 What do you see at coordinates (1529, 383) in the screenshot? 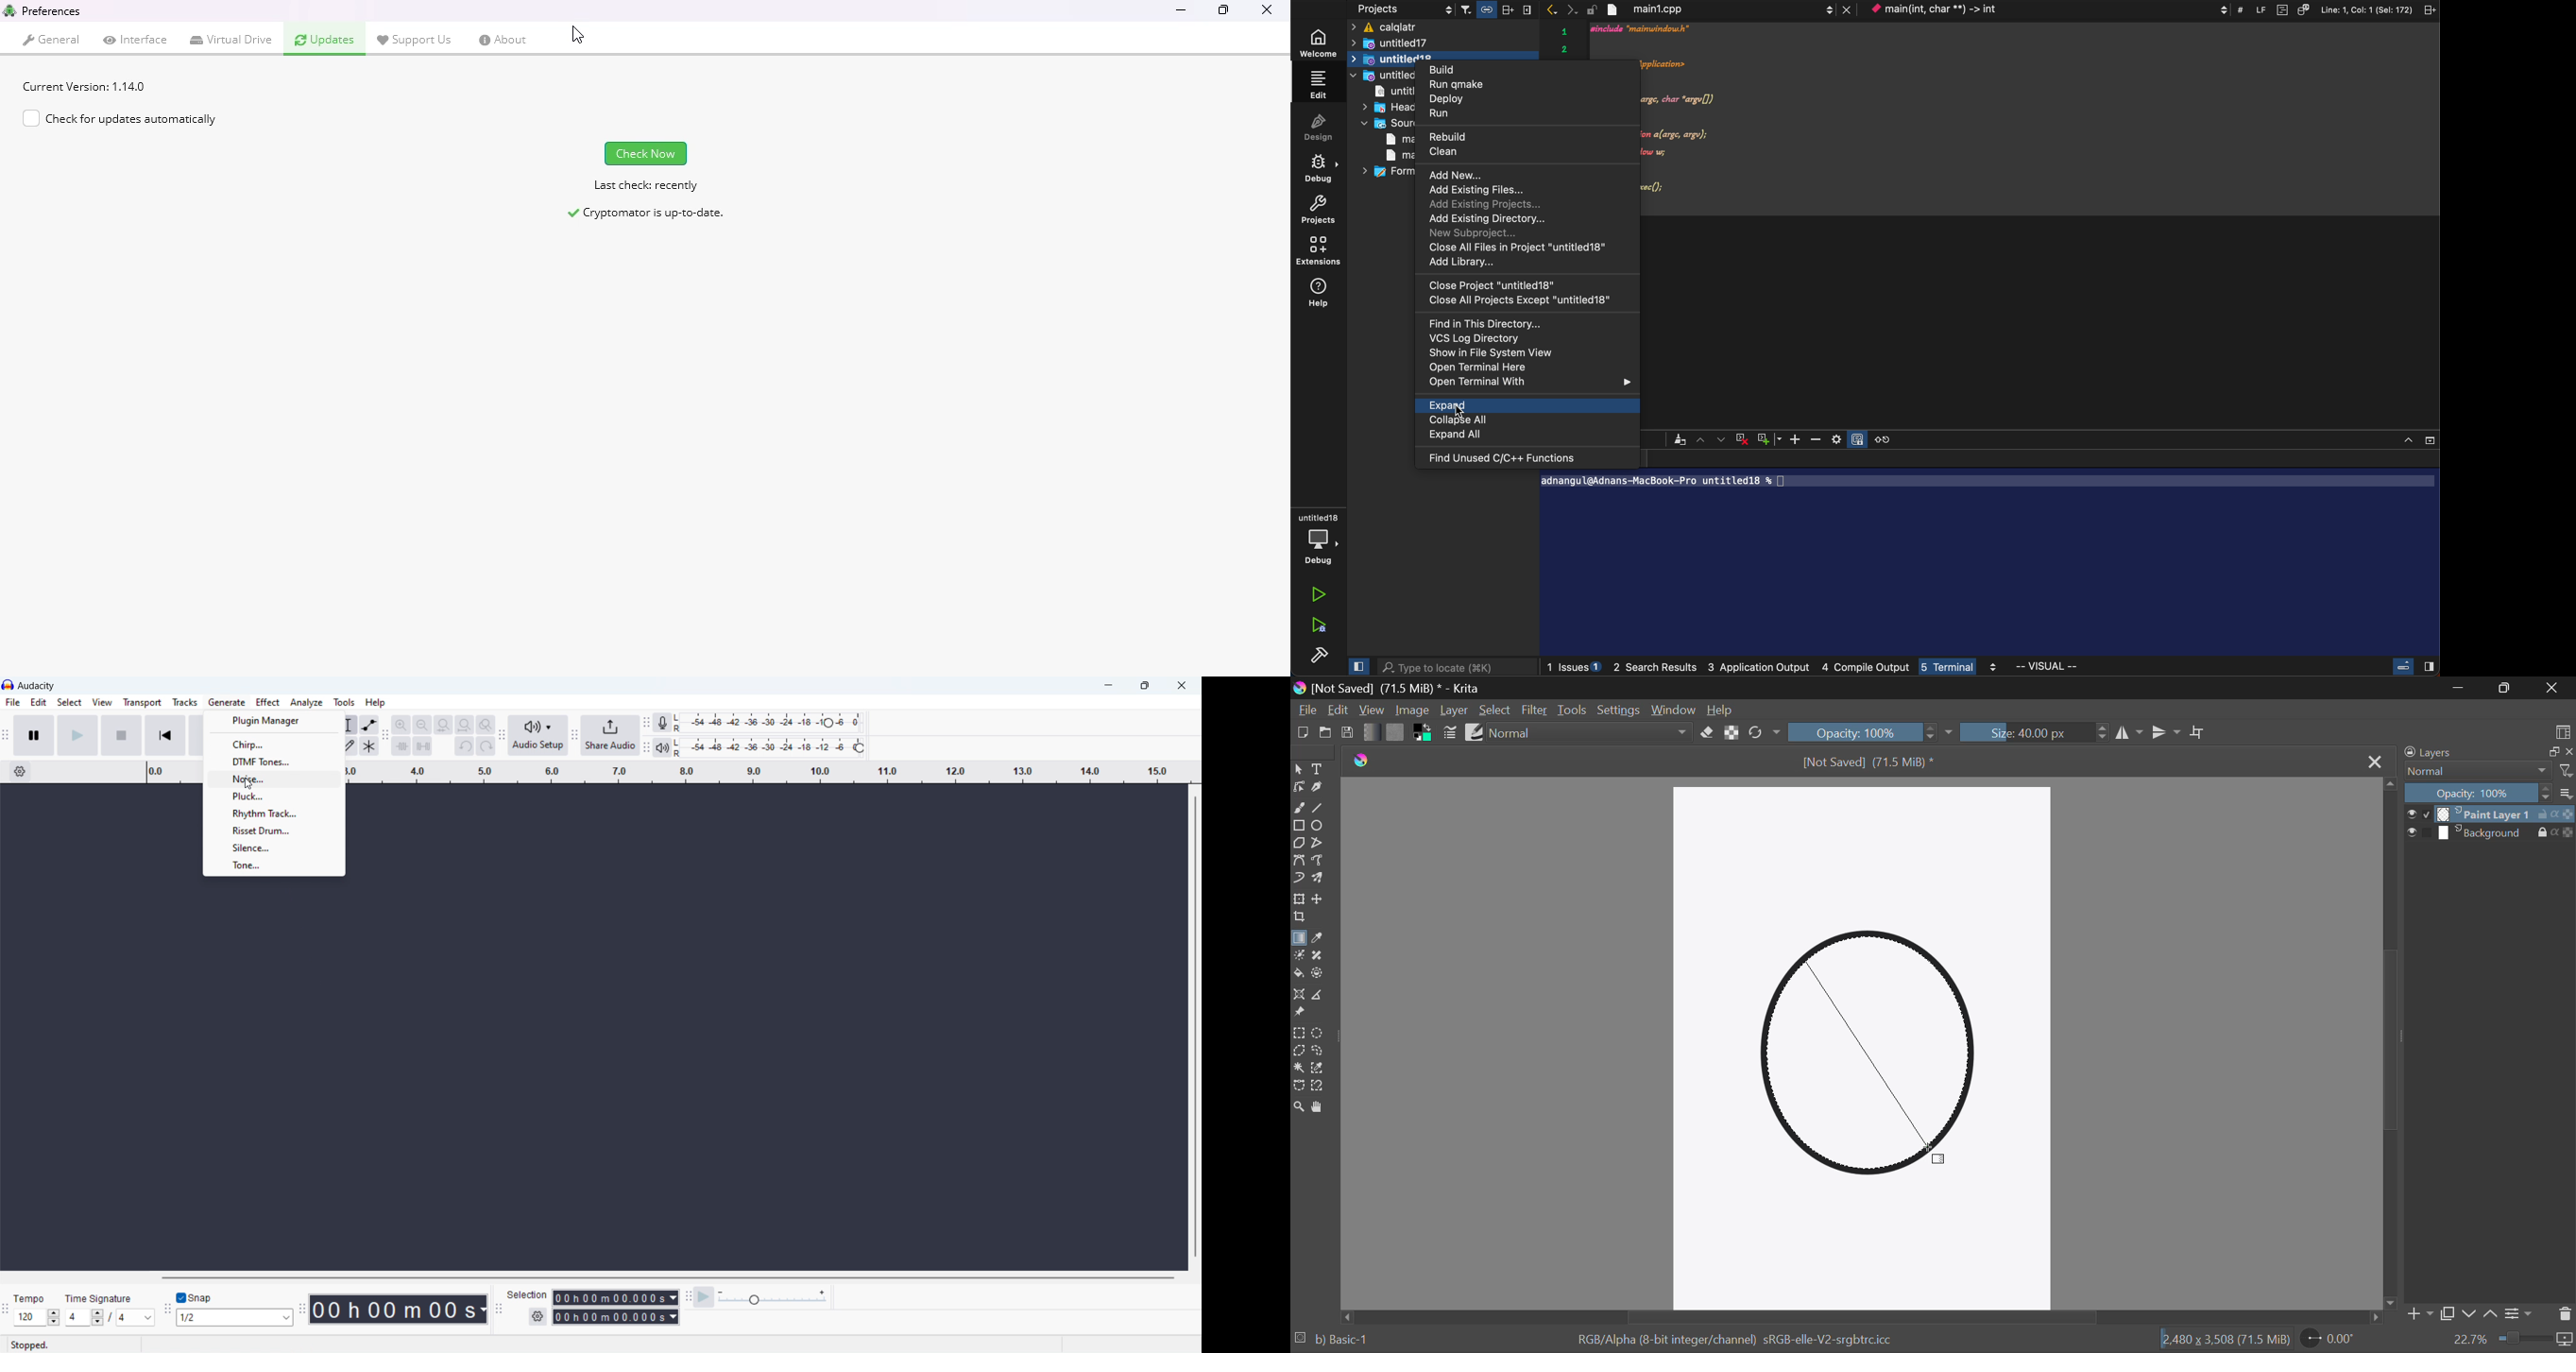
I see `open with` at bounding box center [1529, 383].